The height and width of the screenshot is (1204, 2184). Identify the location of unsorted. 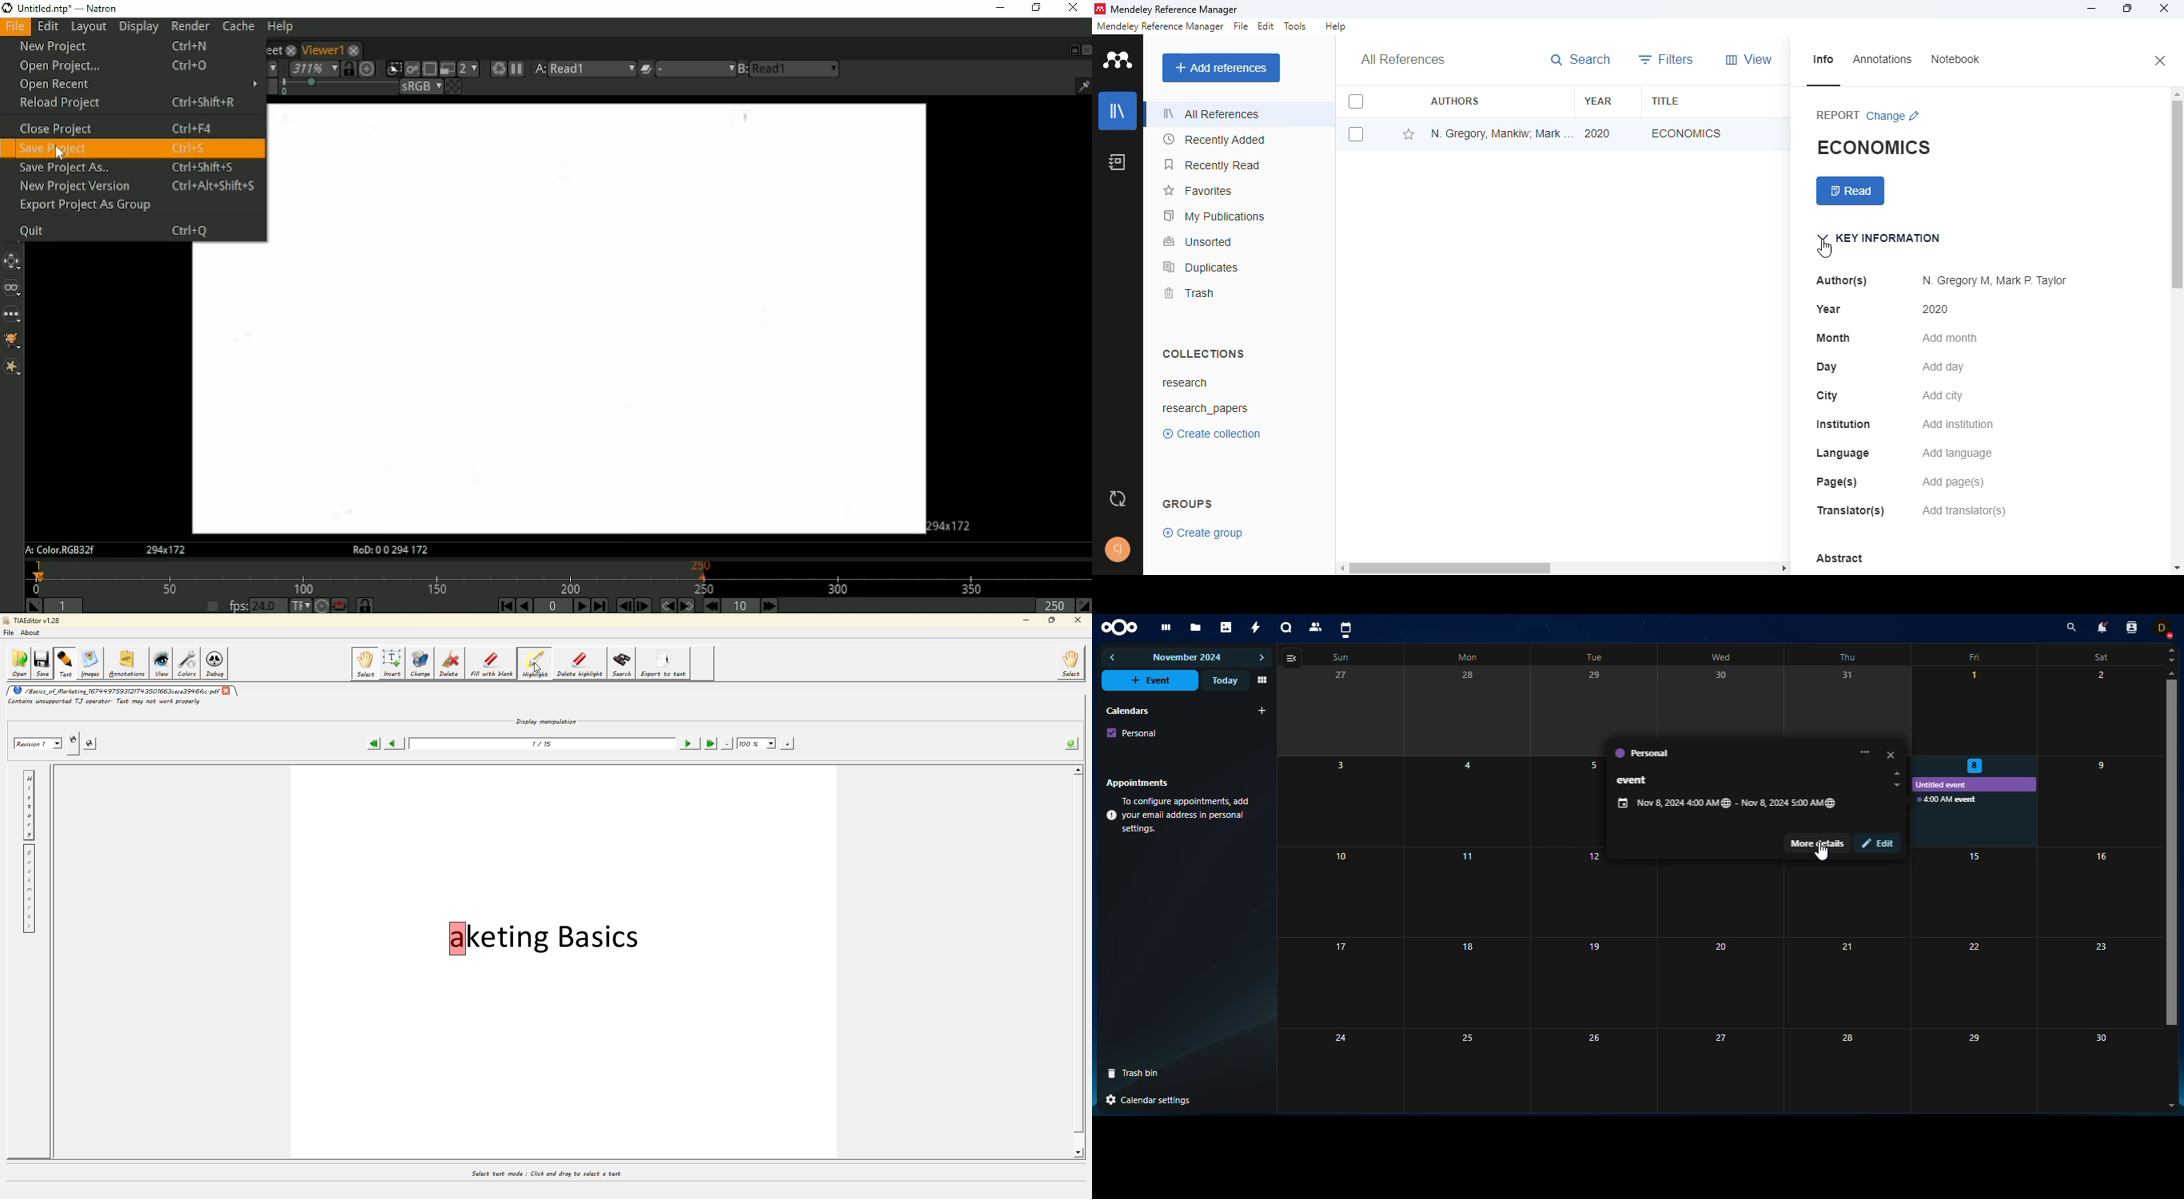
(1198, 241).